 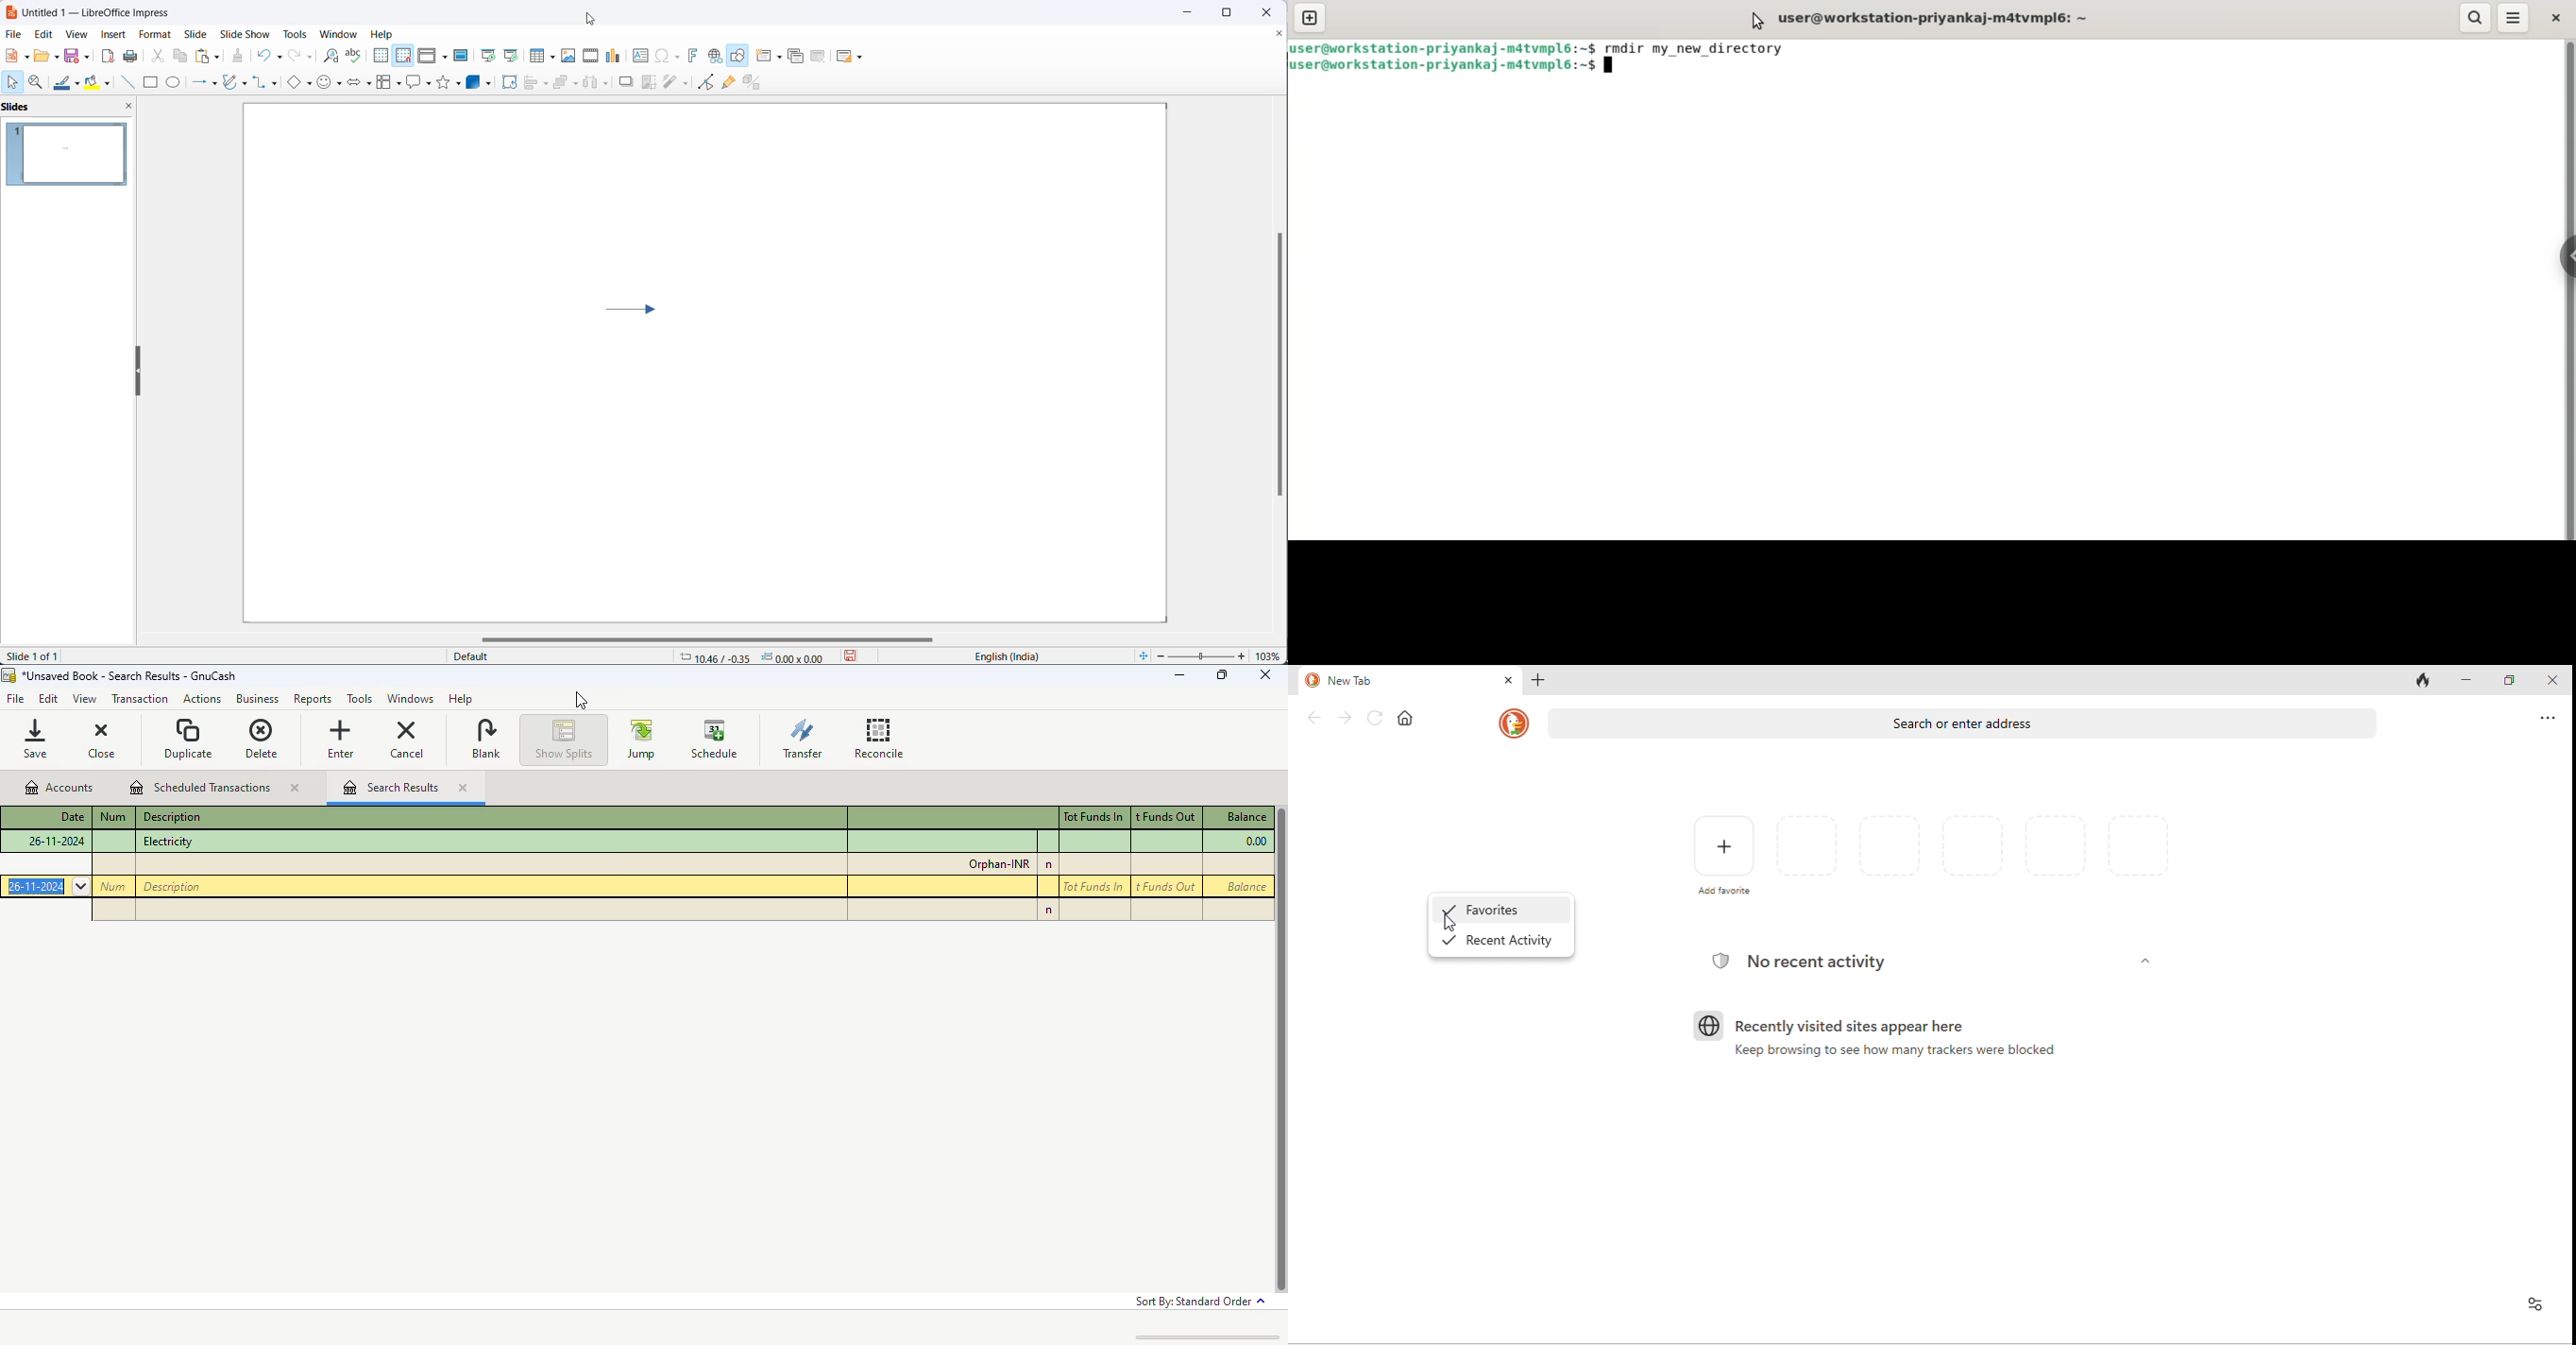 What do you see at coordinates (1000, 657) in the screenshot?
I see `English(India)` at bounding box center [1000, 657].